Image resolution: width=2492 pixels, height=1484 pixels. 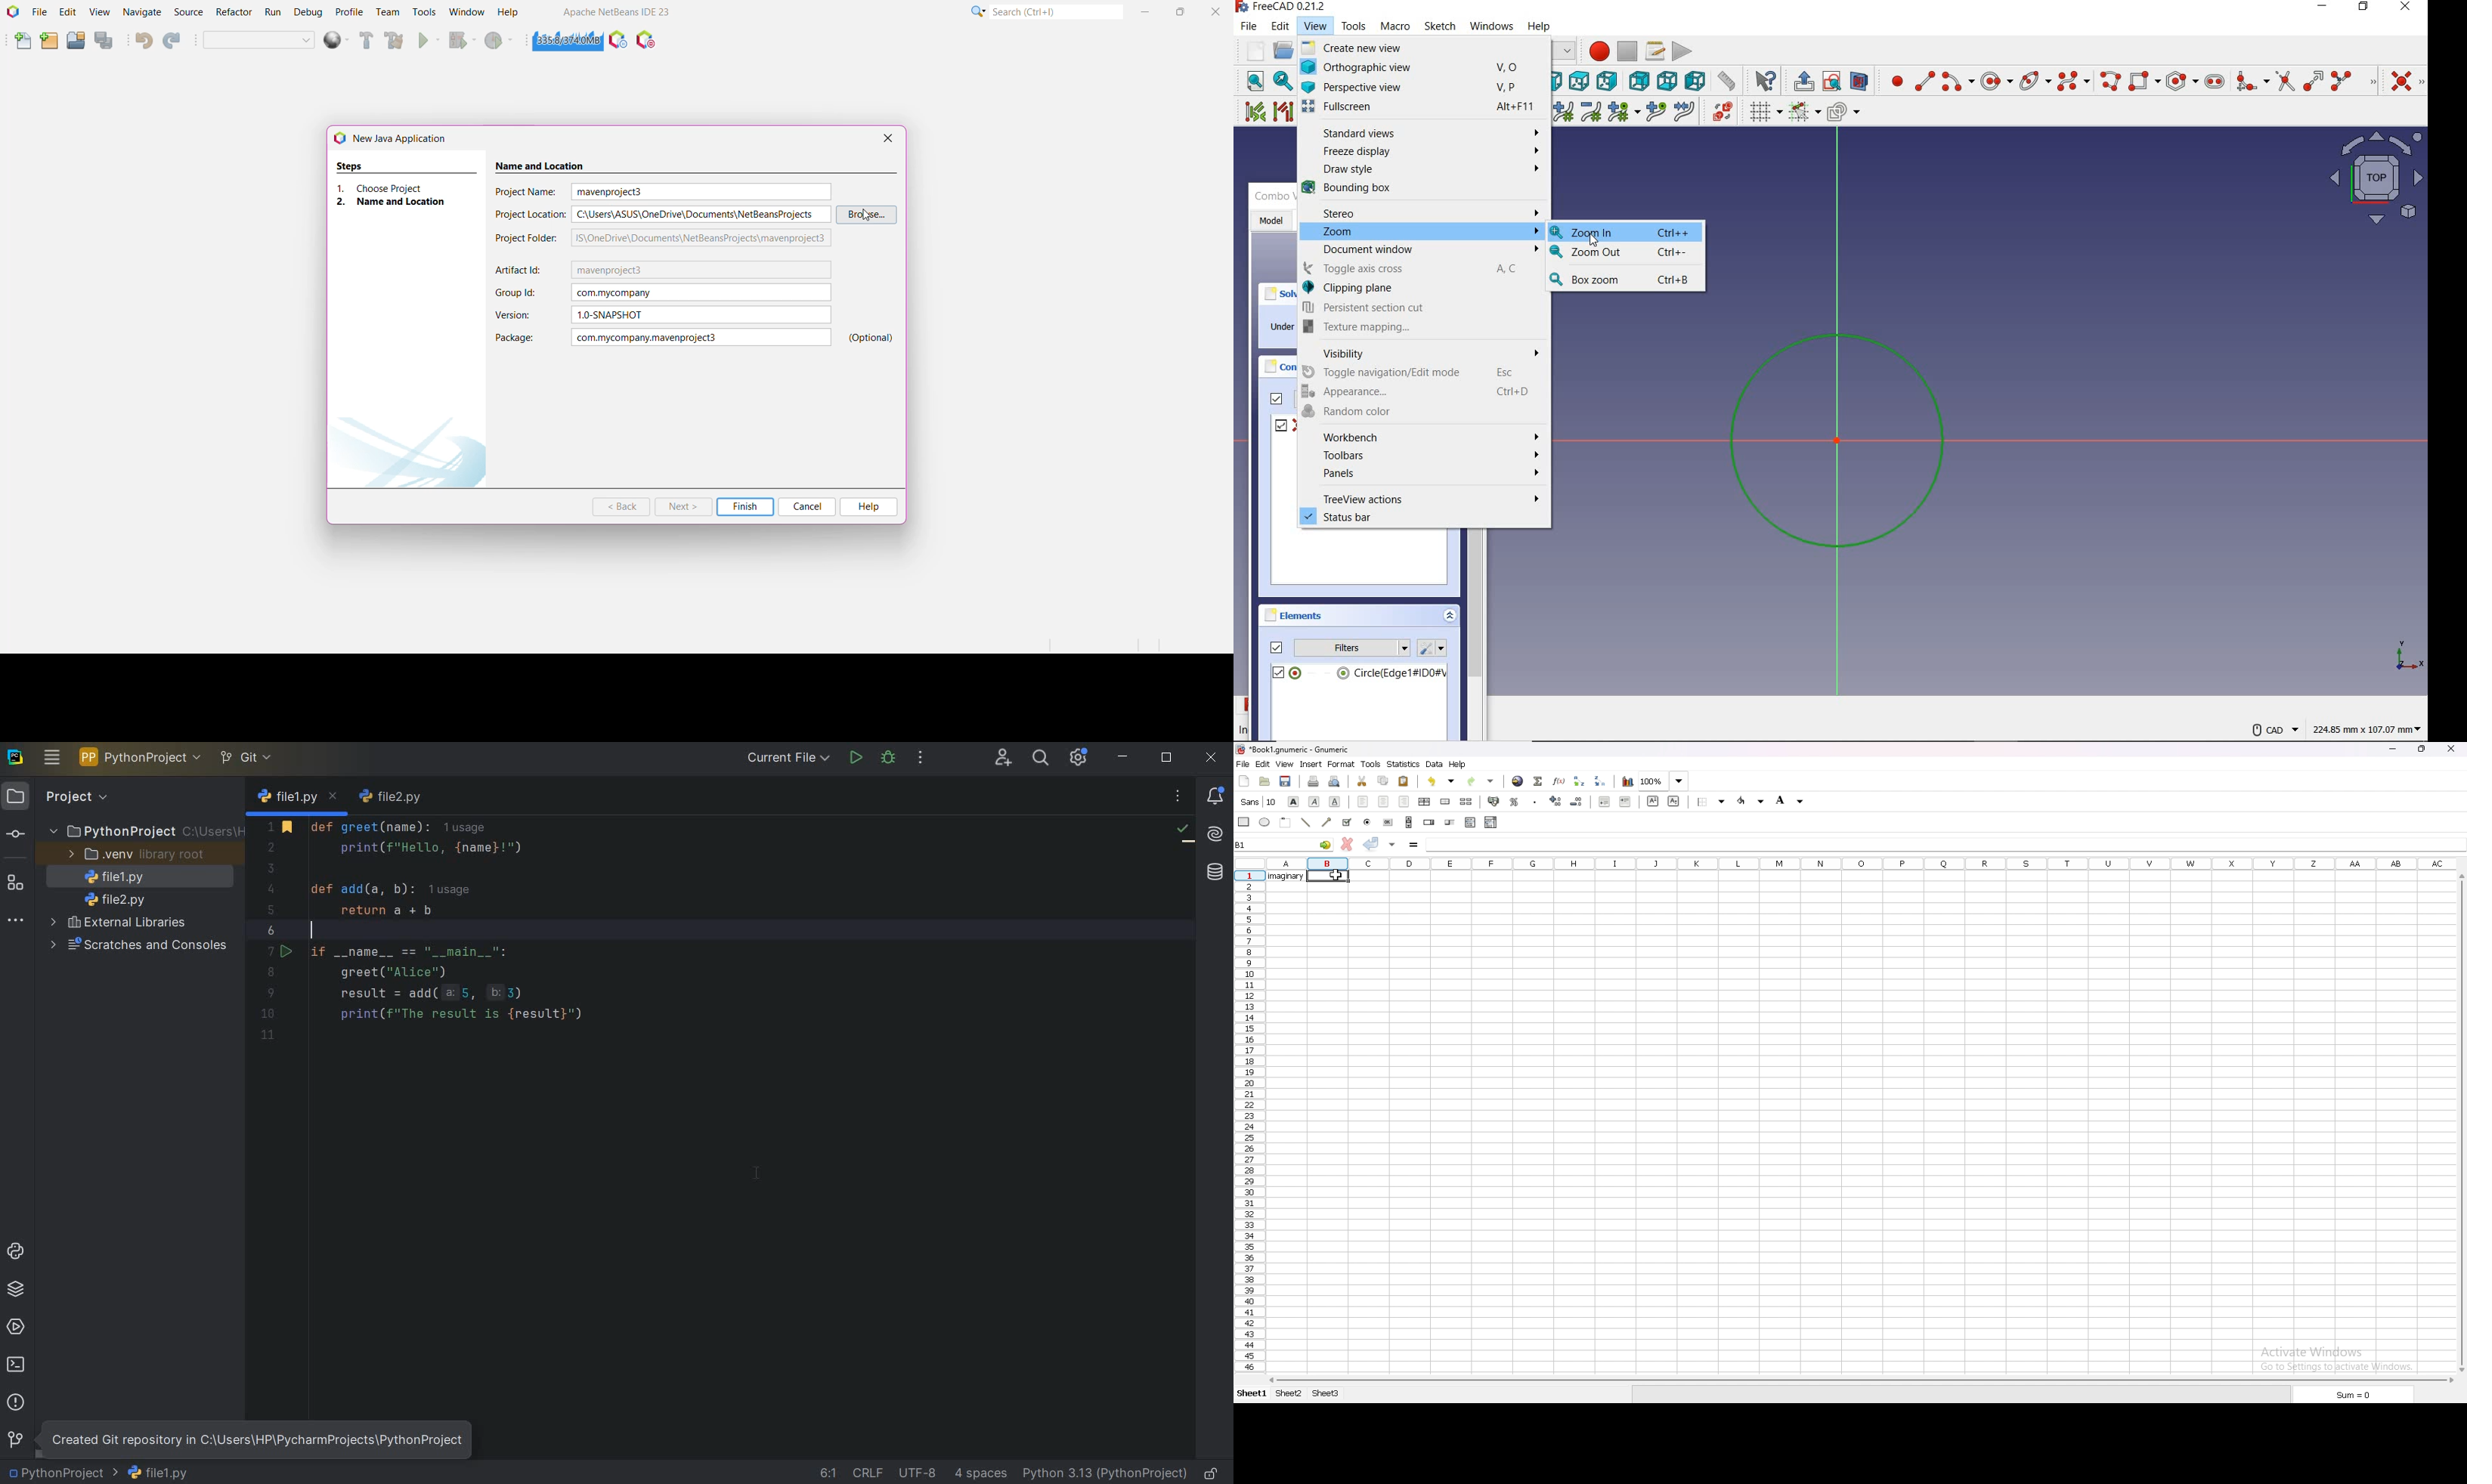 I want to click on right align, so click(x=1404, y=801).